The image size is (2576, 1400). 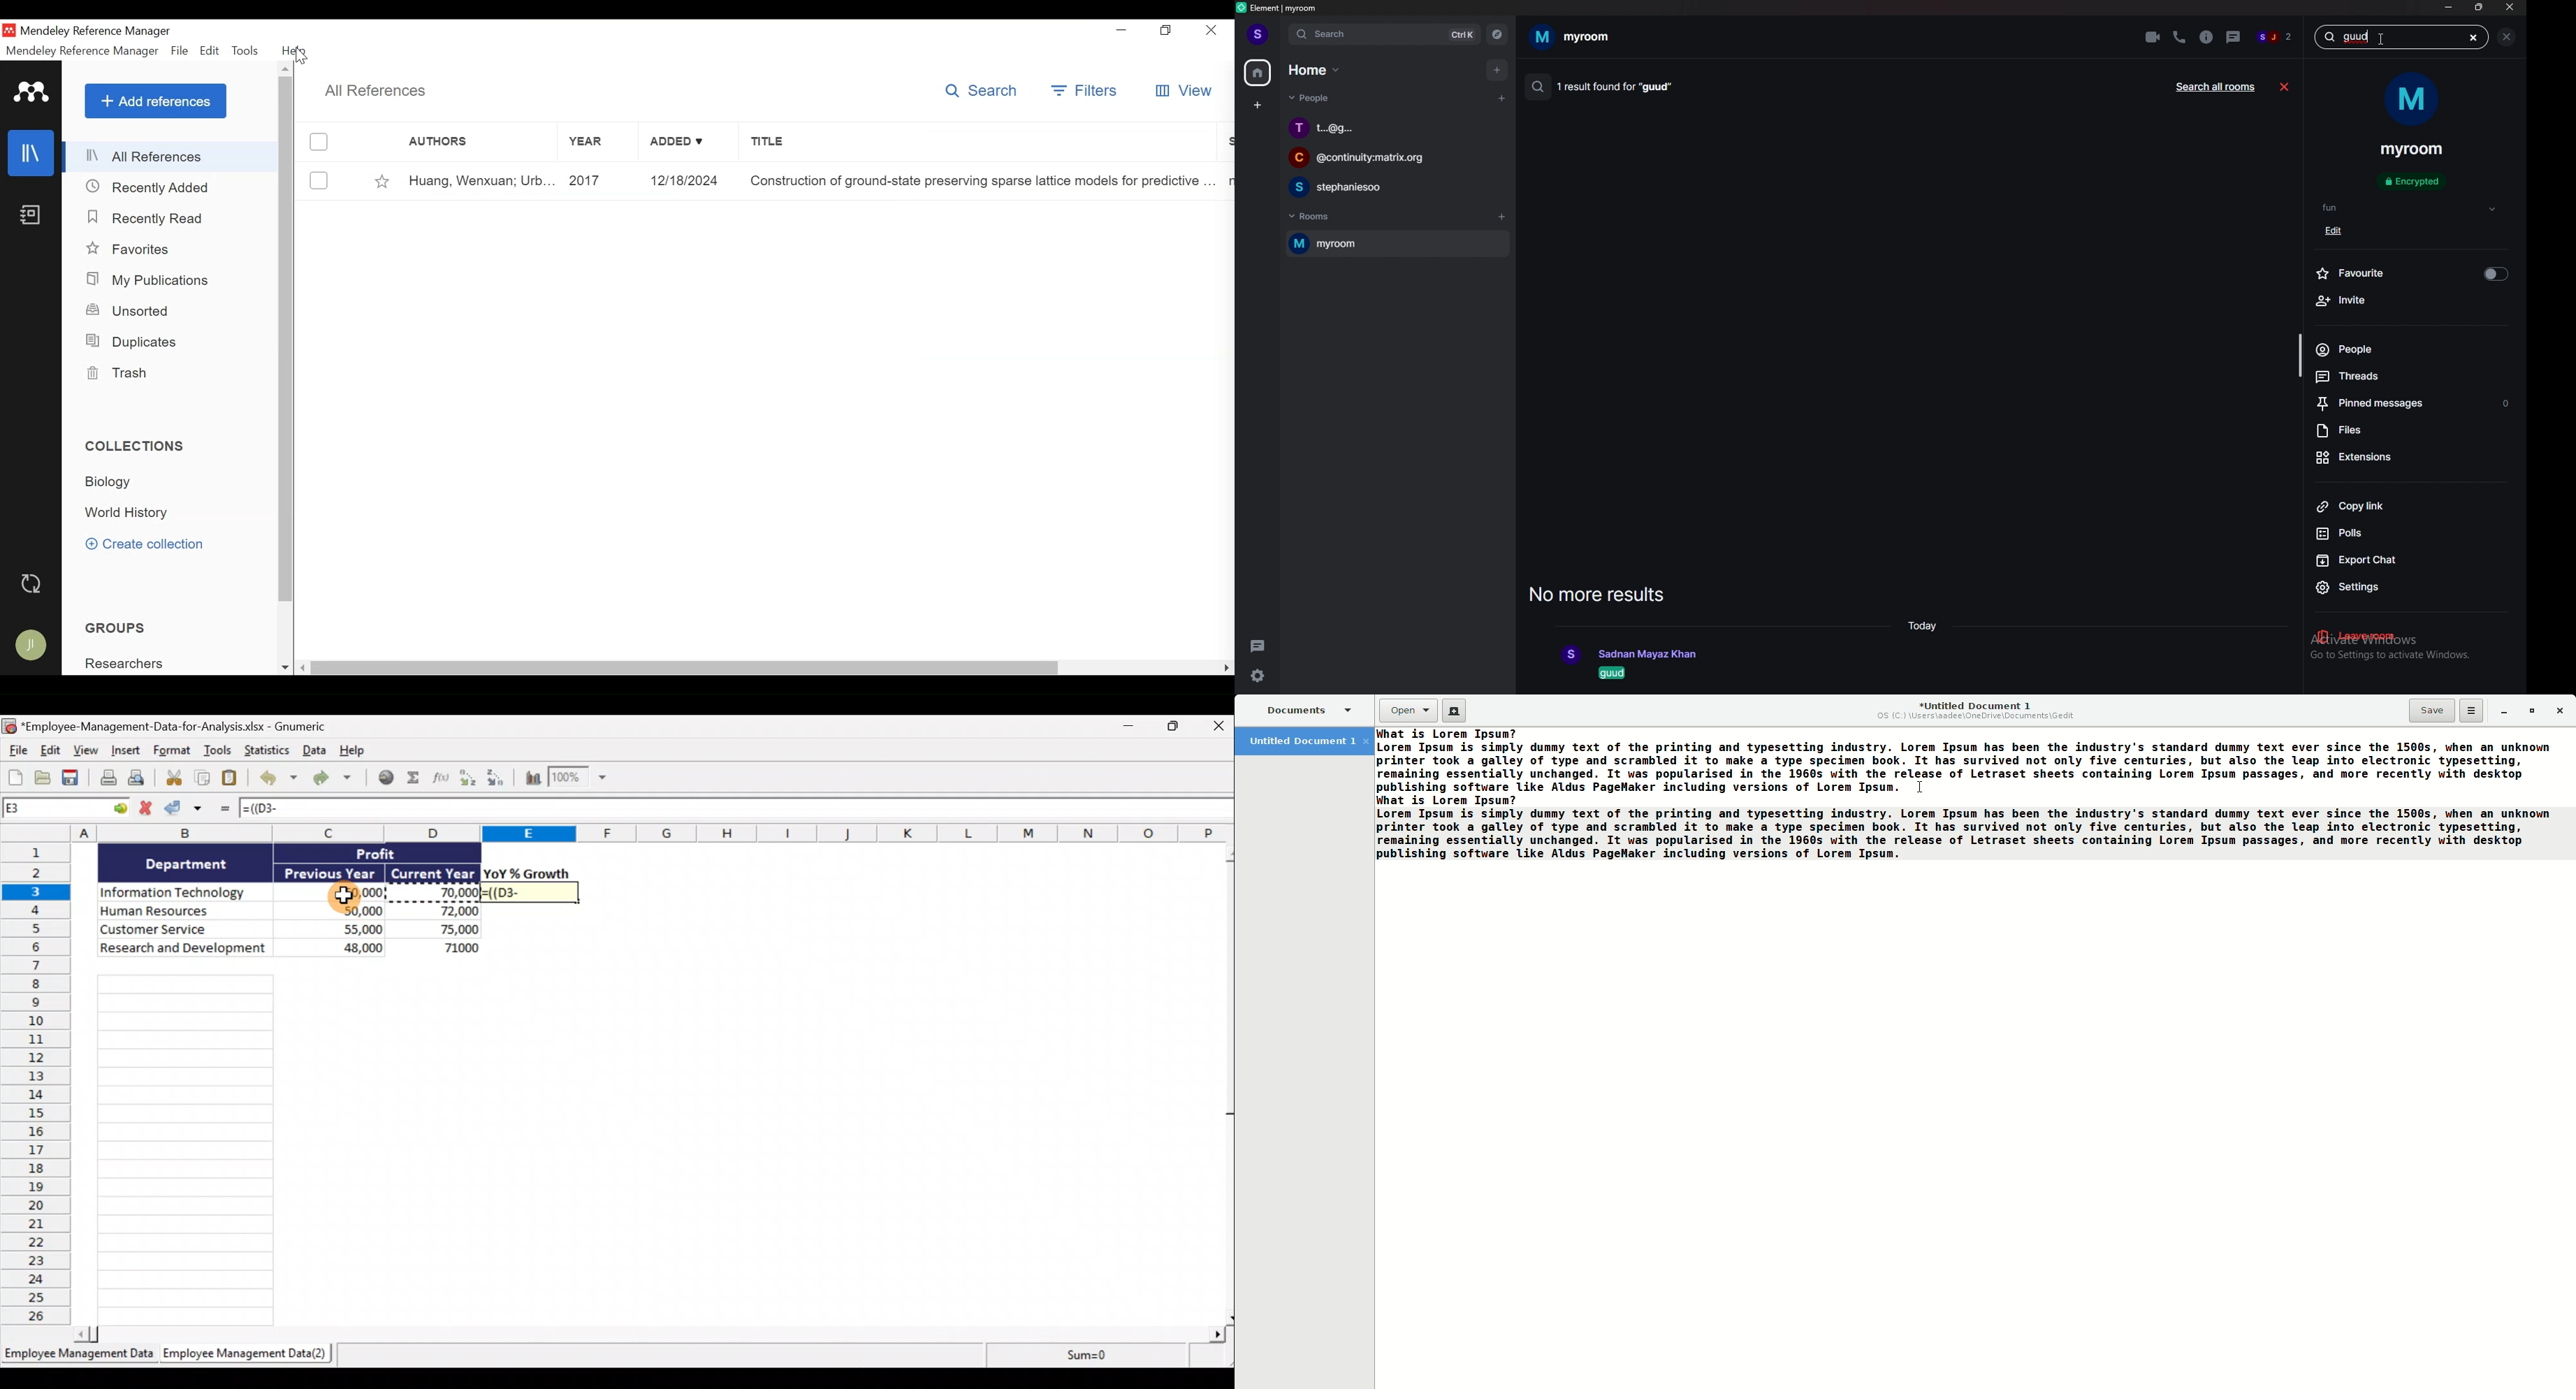 I want to click on Mendeley Desktop Icon, so click(x=10, y=30).